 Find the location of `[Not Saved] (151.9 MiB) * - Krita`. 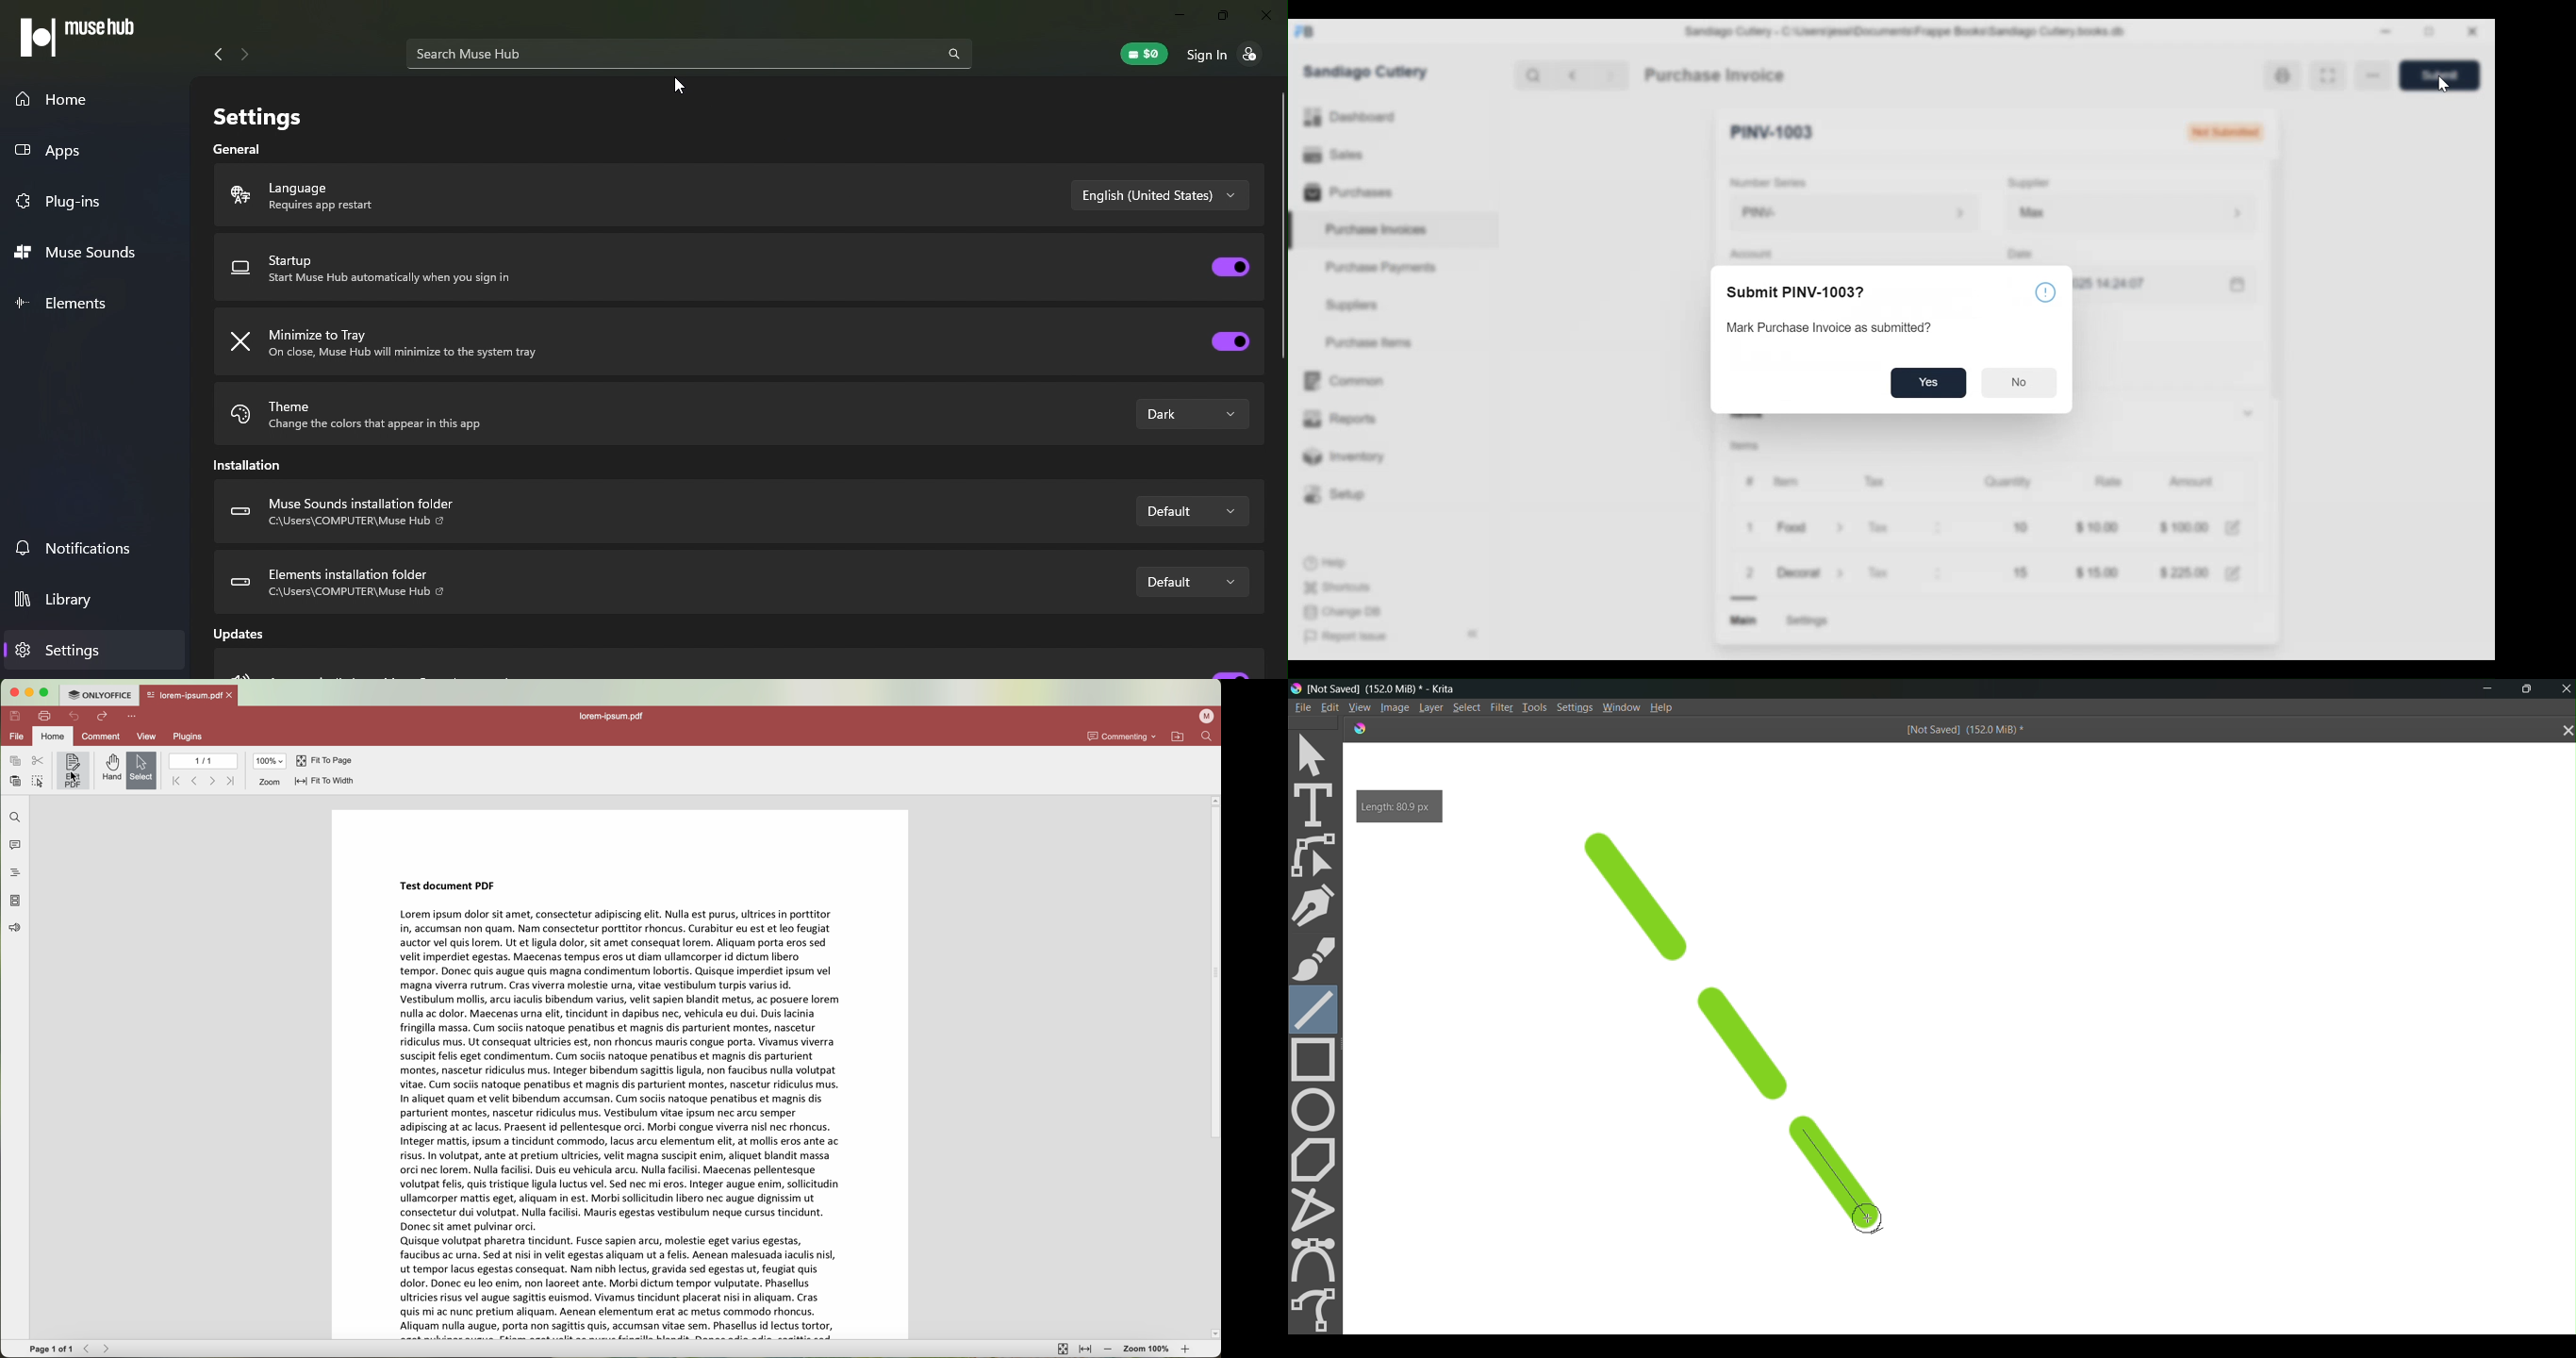

[Not Saved] (151.9 MiB) * - Krita is located at coordinates (1390, 688).